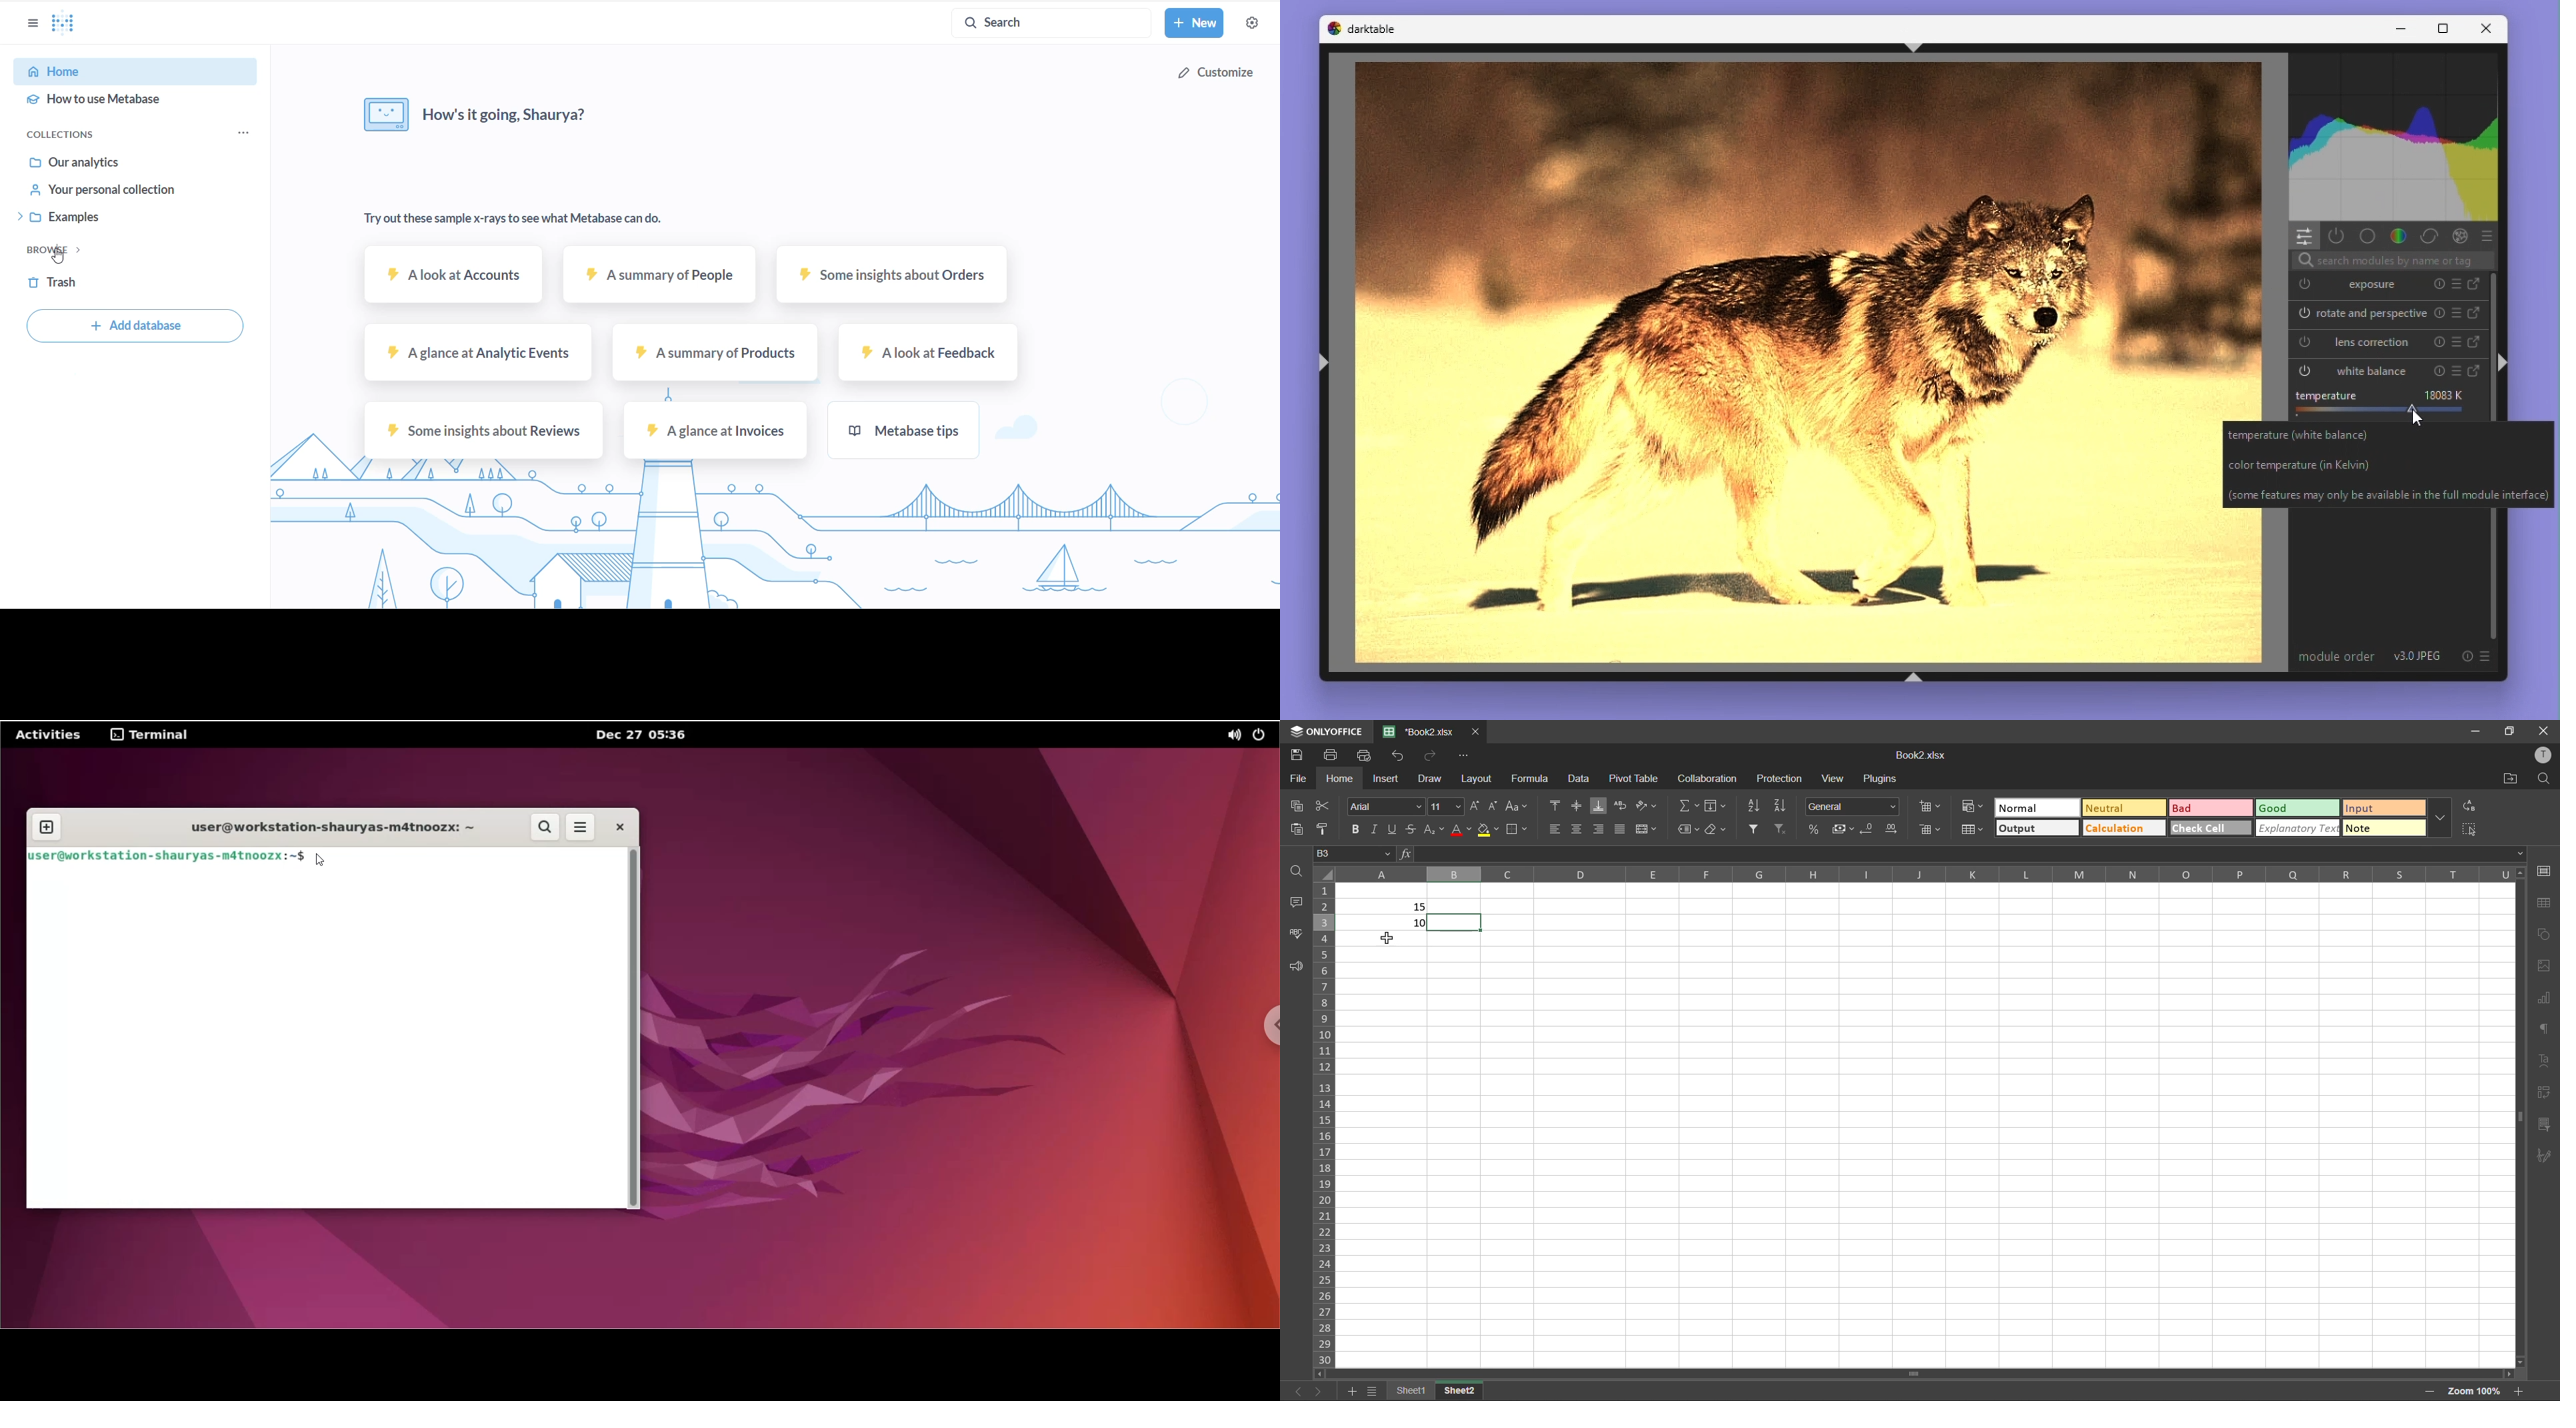 The width and height of the screenshot is (2576, 1428). Describe the element at coordinates (1647, 807) in the screenshot. I see `orientation` at that location.